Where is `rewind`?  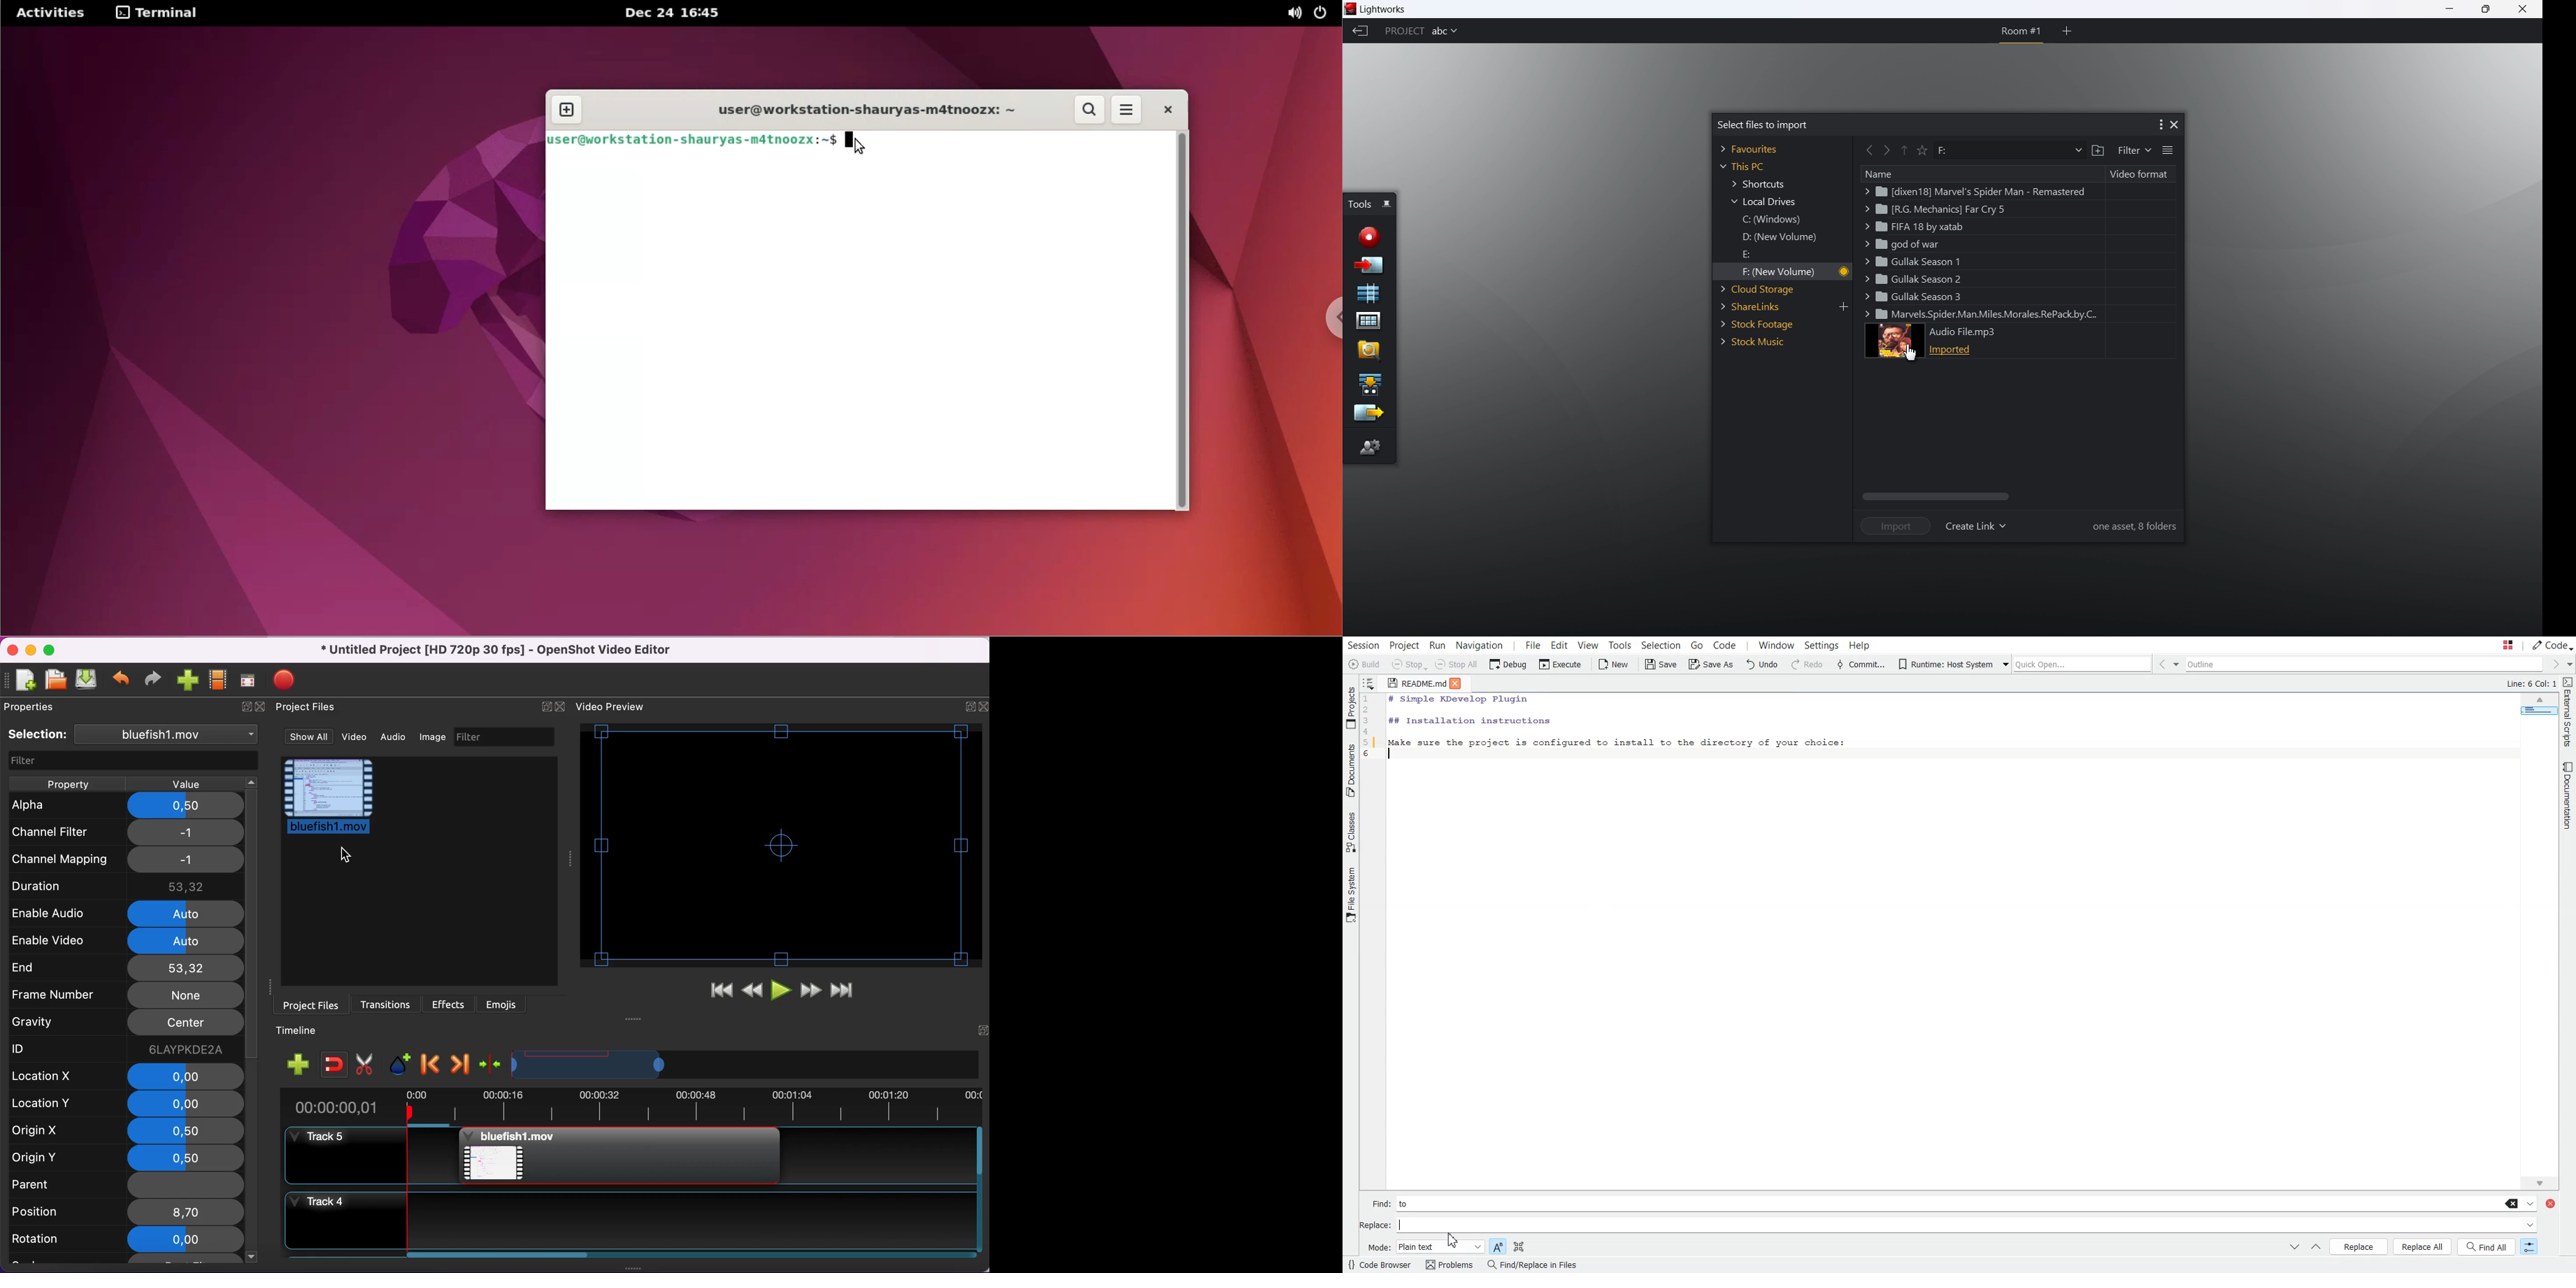
rewind is located at coordinates (753, 990).